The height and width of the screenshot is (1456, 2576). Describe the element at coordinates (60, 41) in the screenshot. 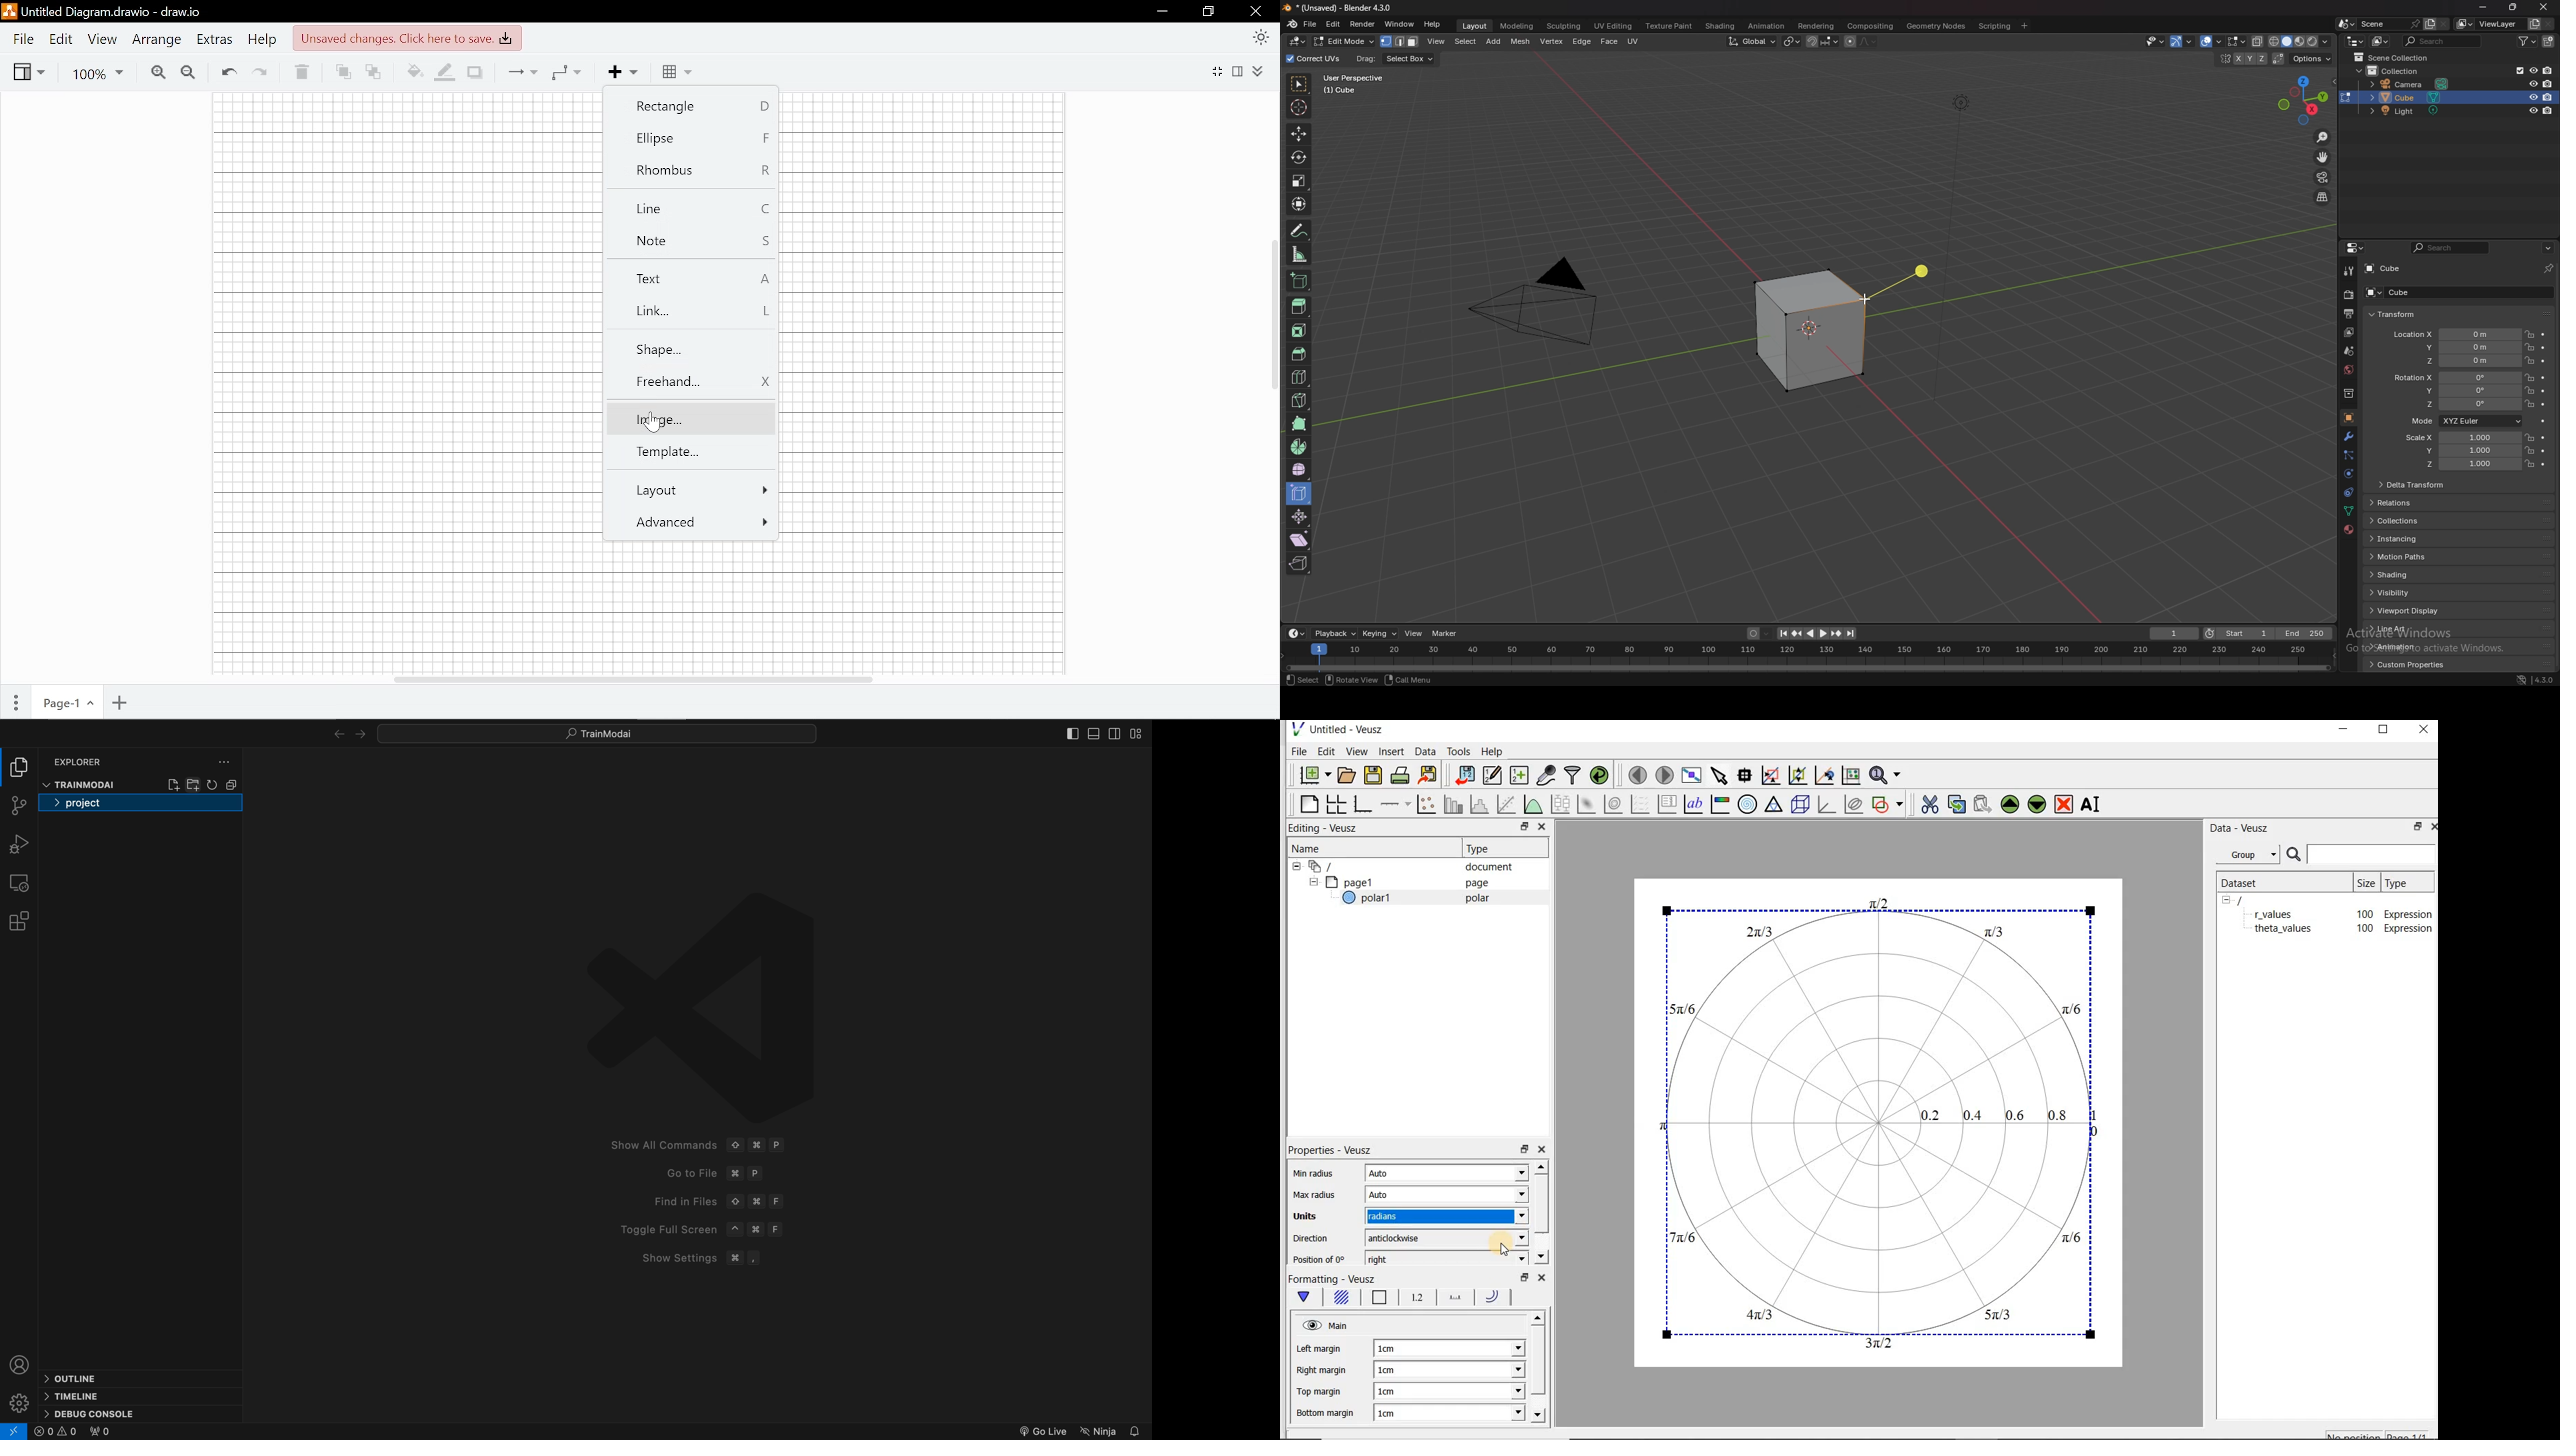

I see `Edit` at that location.